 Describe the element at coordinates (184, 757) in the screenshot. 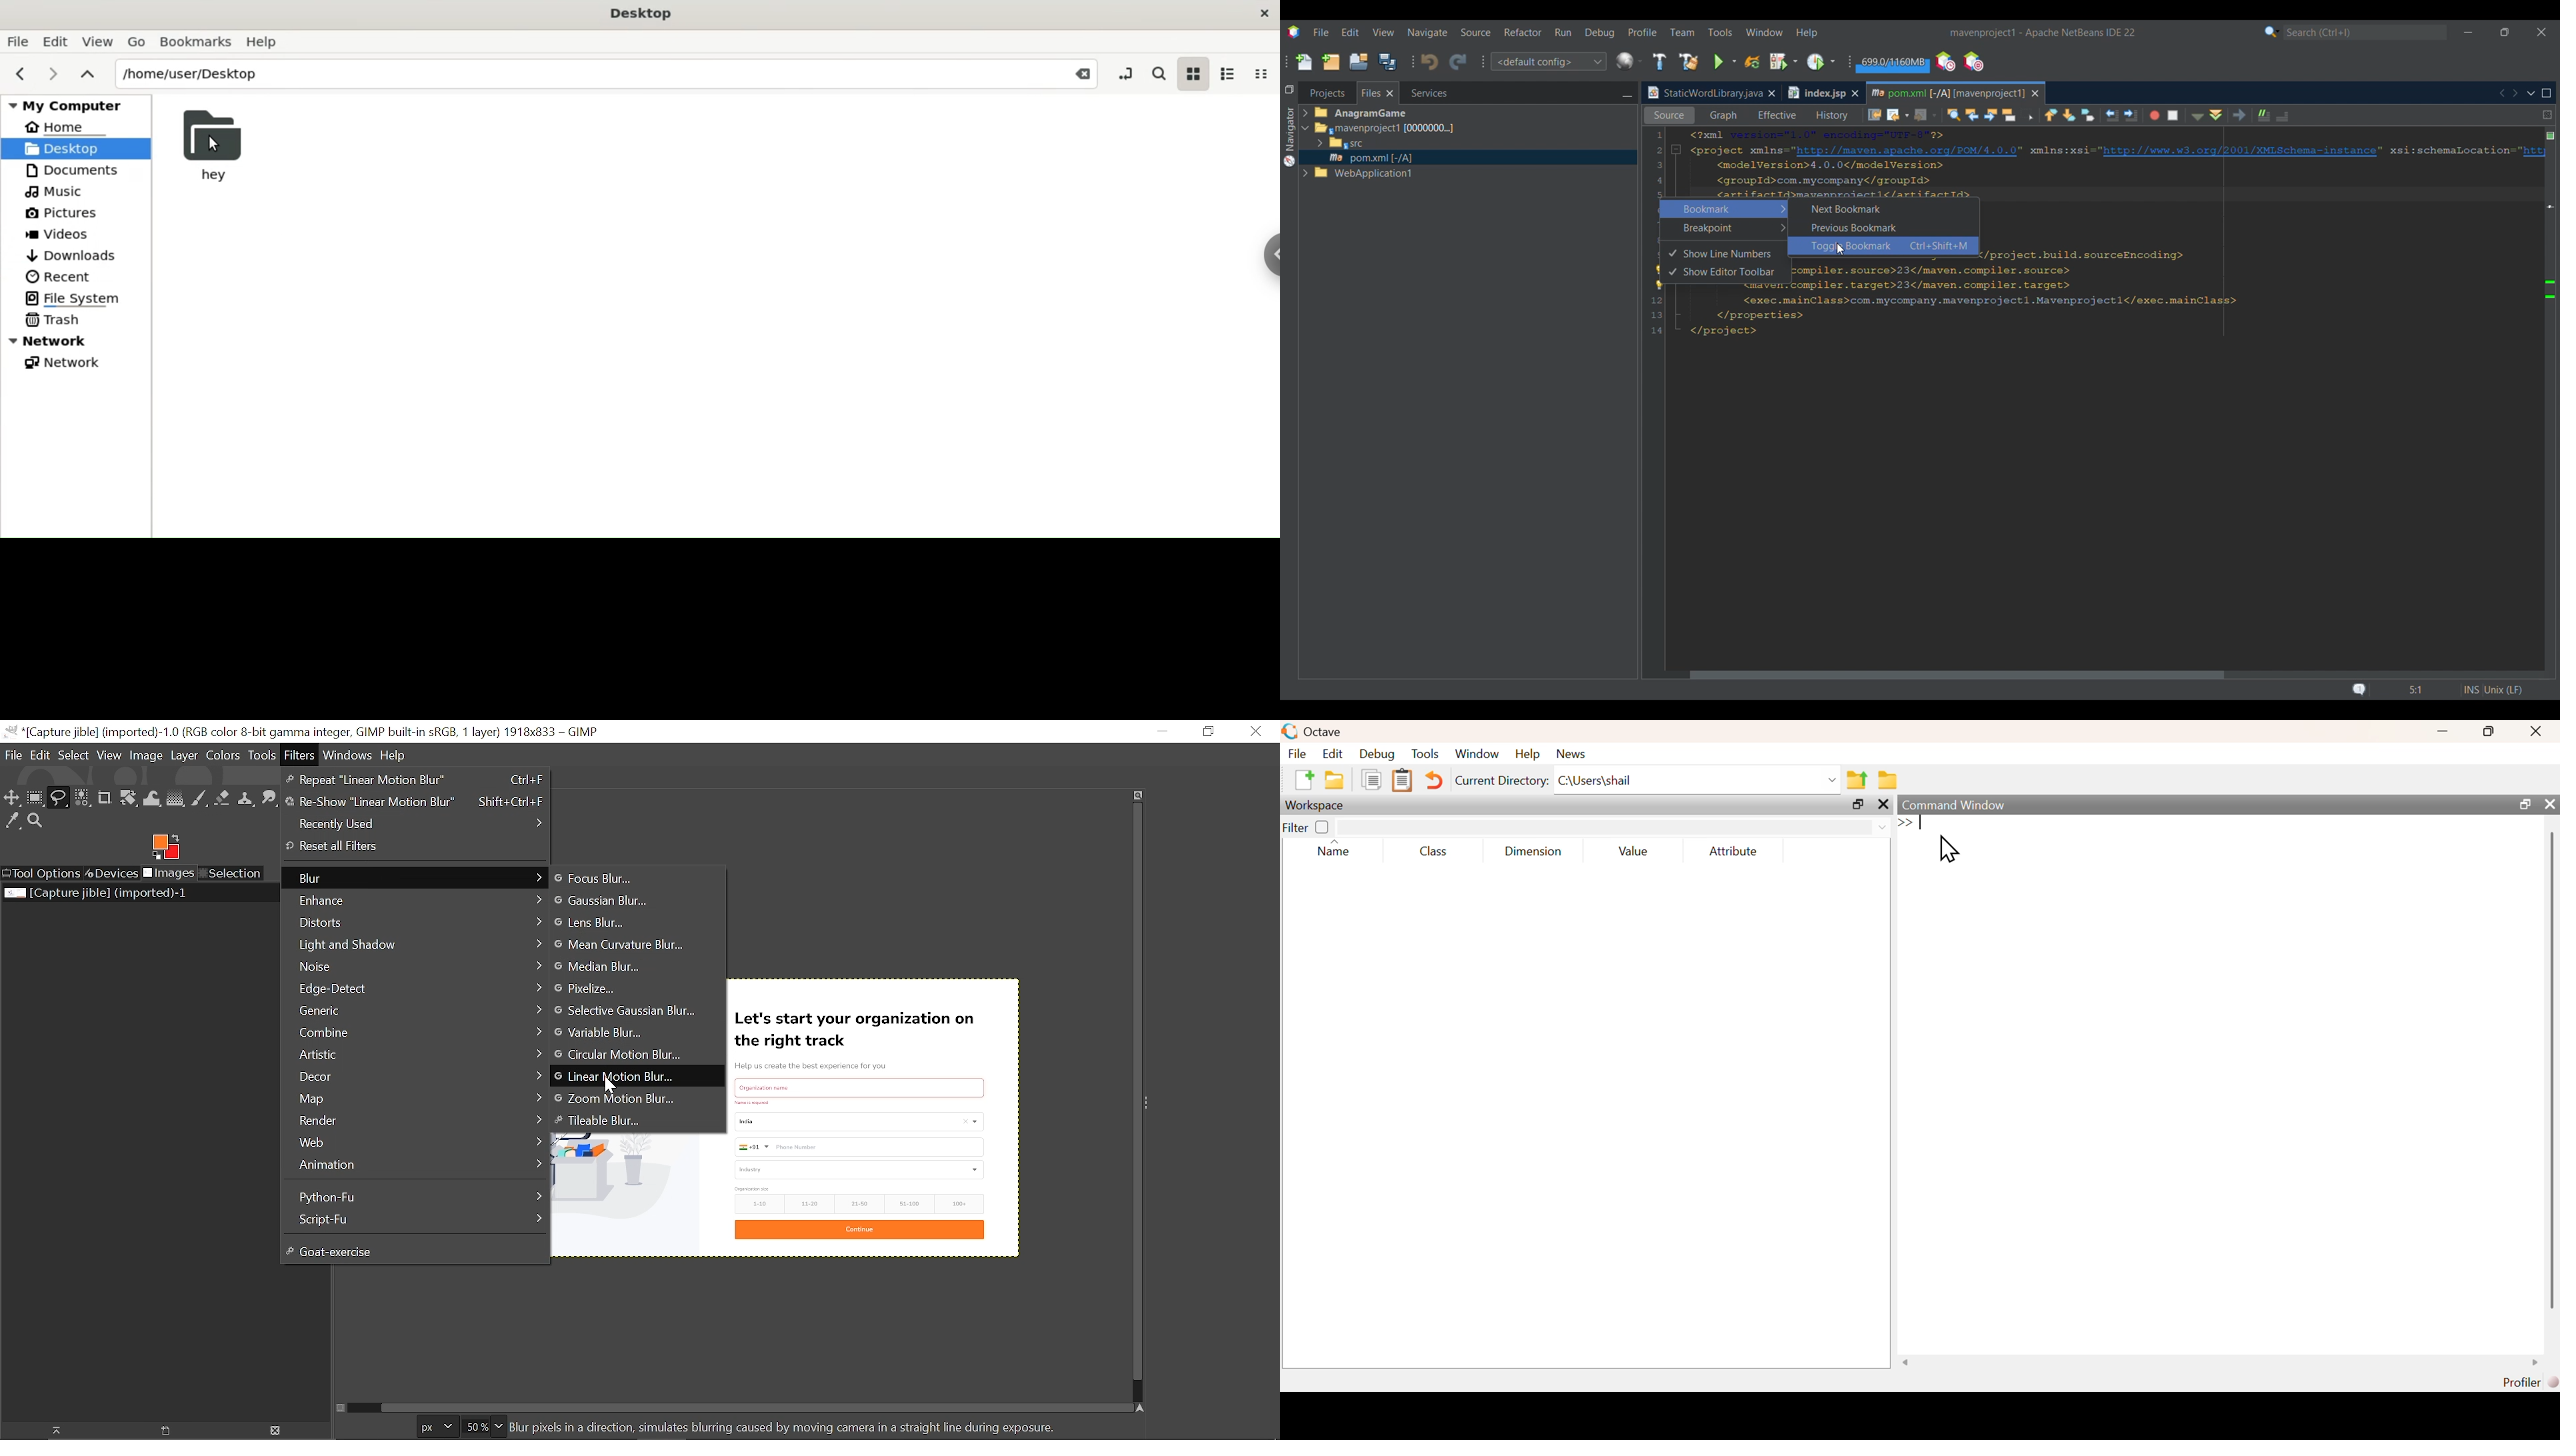

I see `Layer` at that location.